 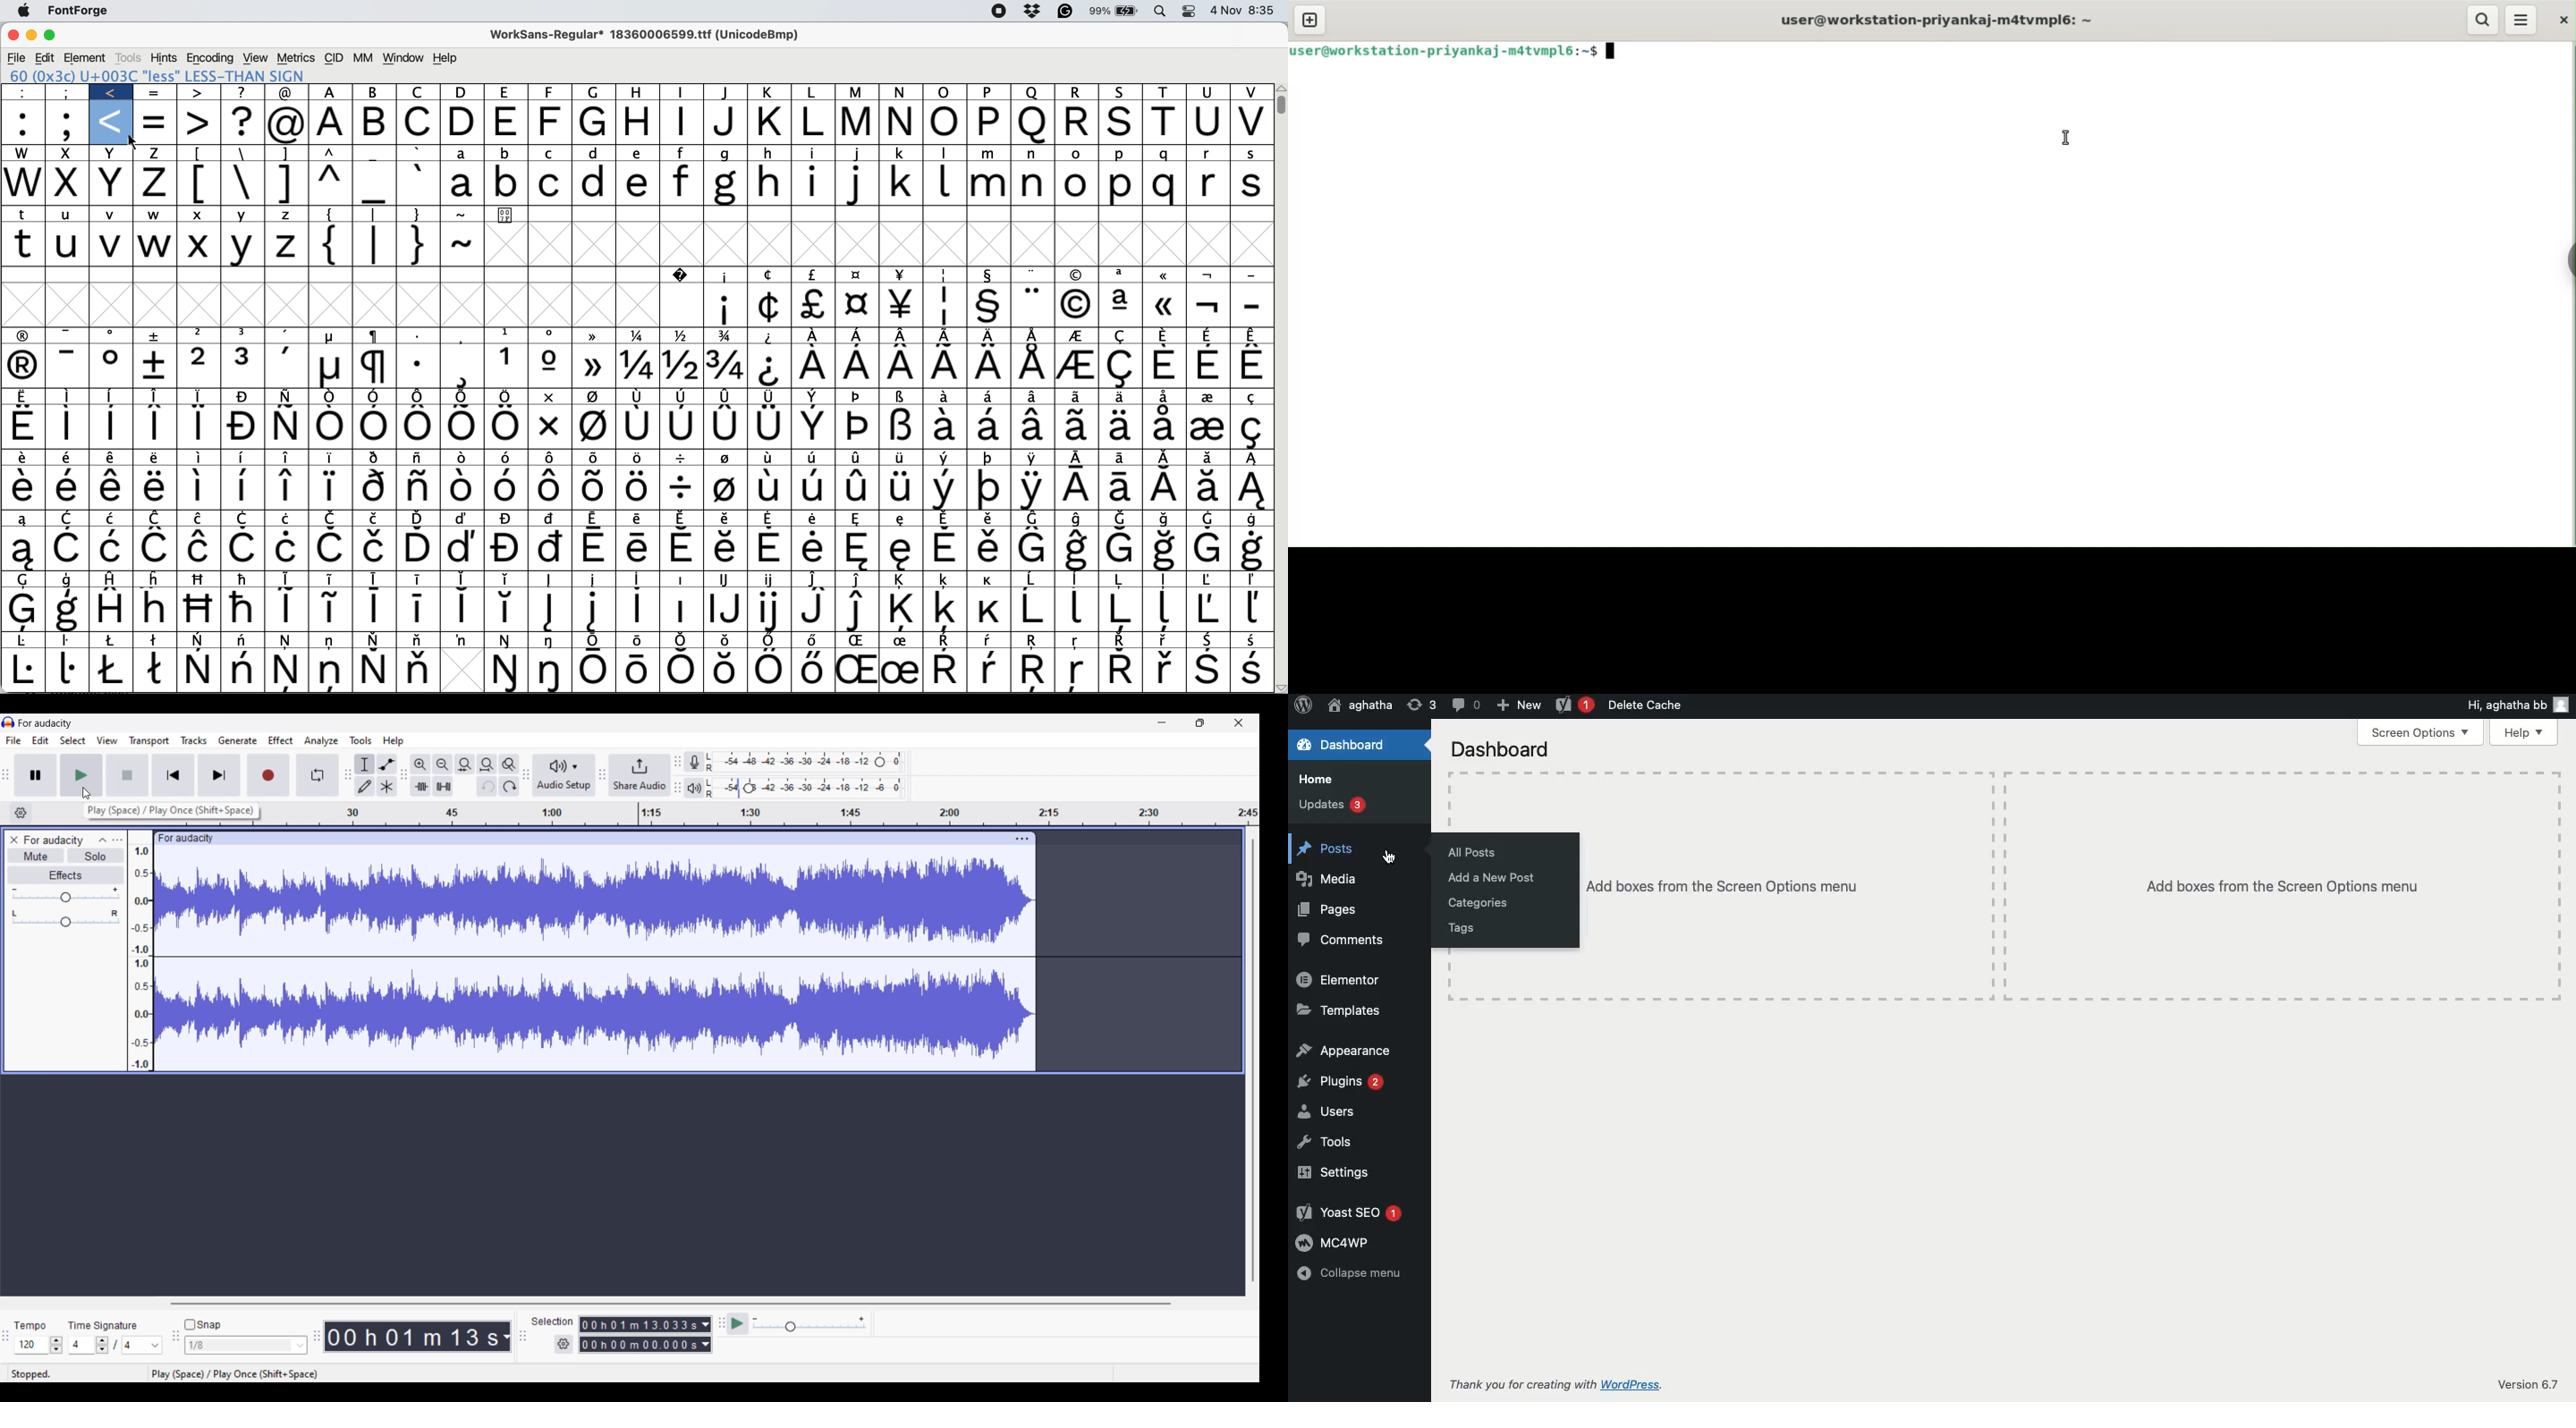 What do you see at coordinates (157, 672) in the screenshot?
I see `Symbol` at bounding box center [157, 672].